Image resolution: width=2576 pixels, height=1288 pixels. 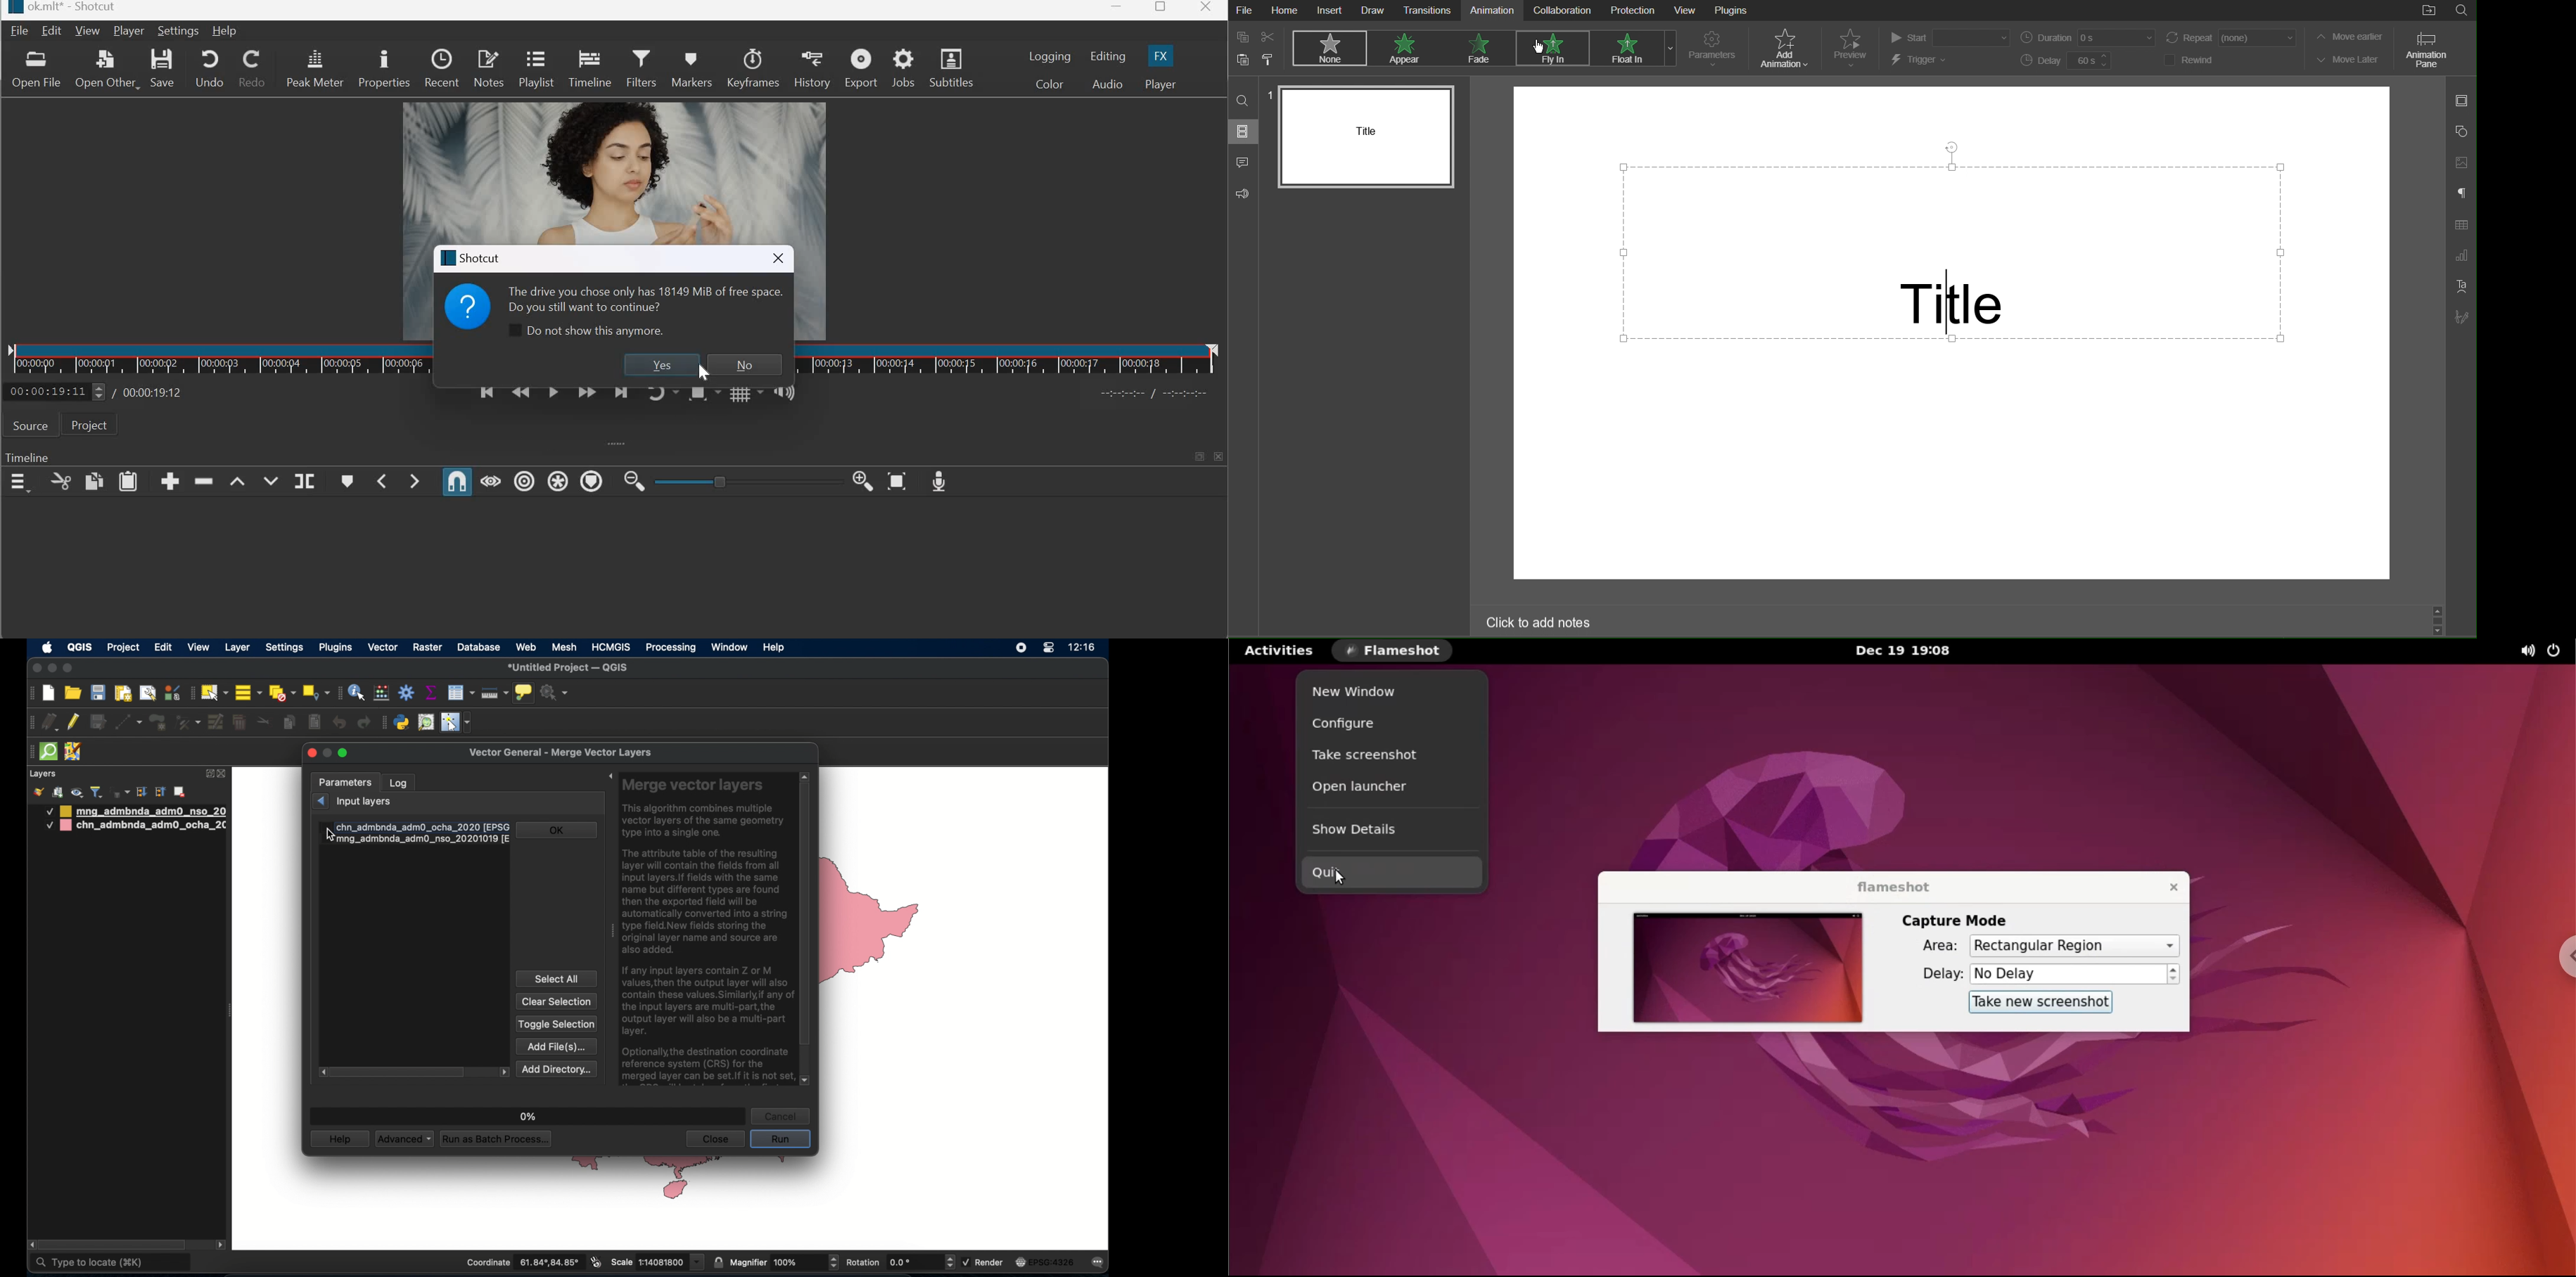 I want to click on Jobs, so click(x=904, y=67).